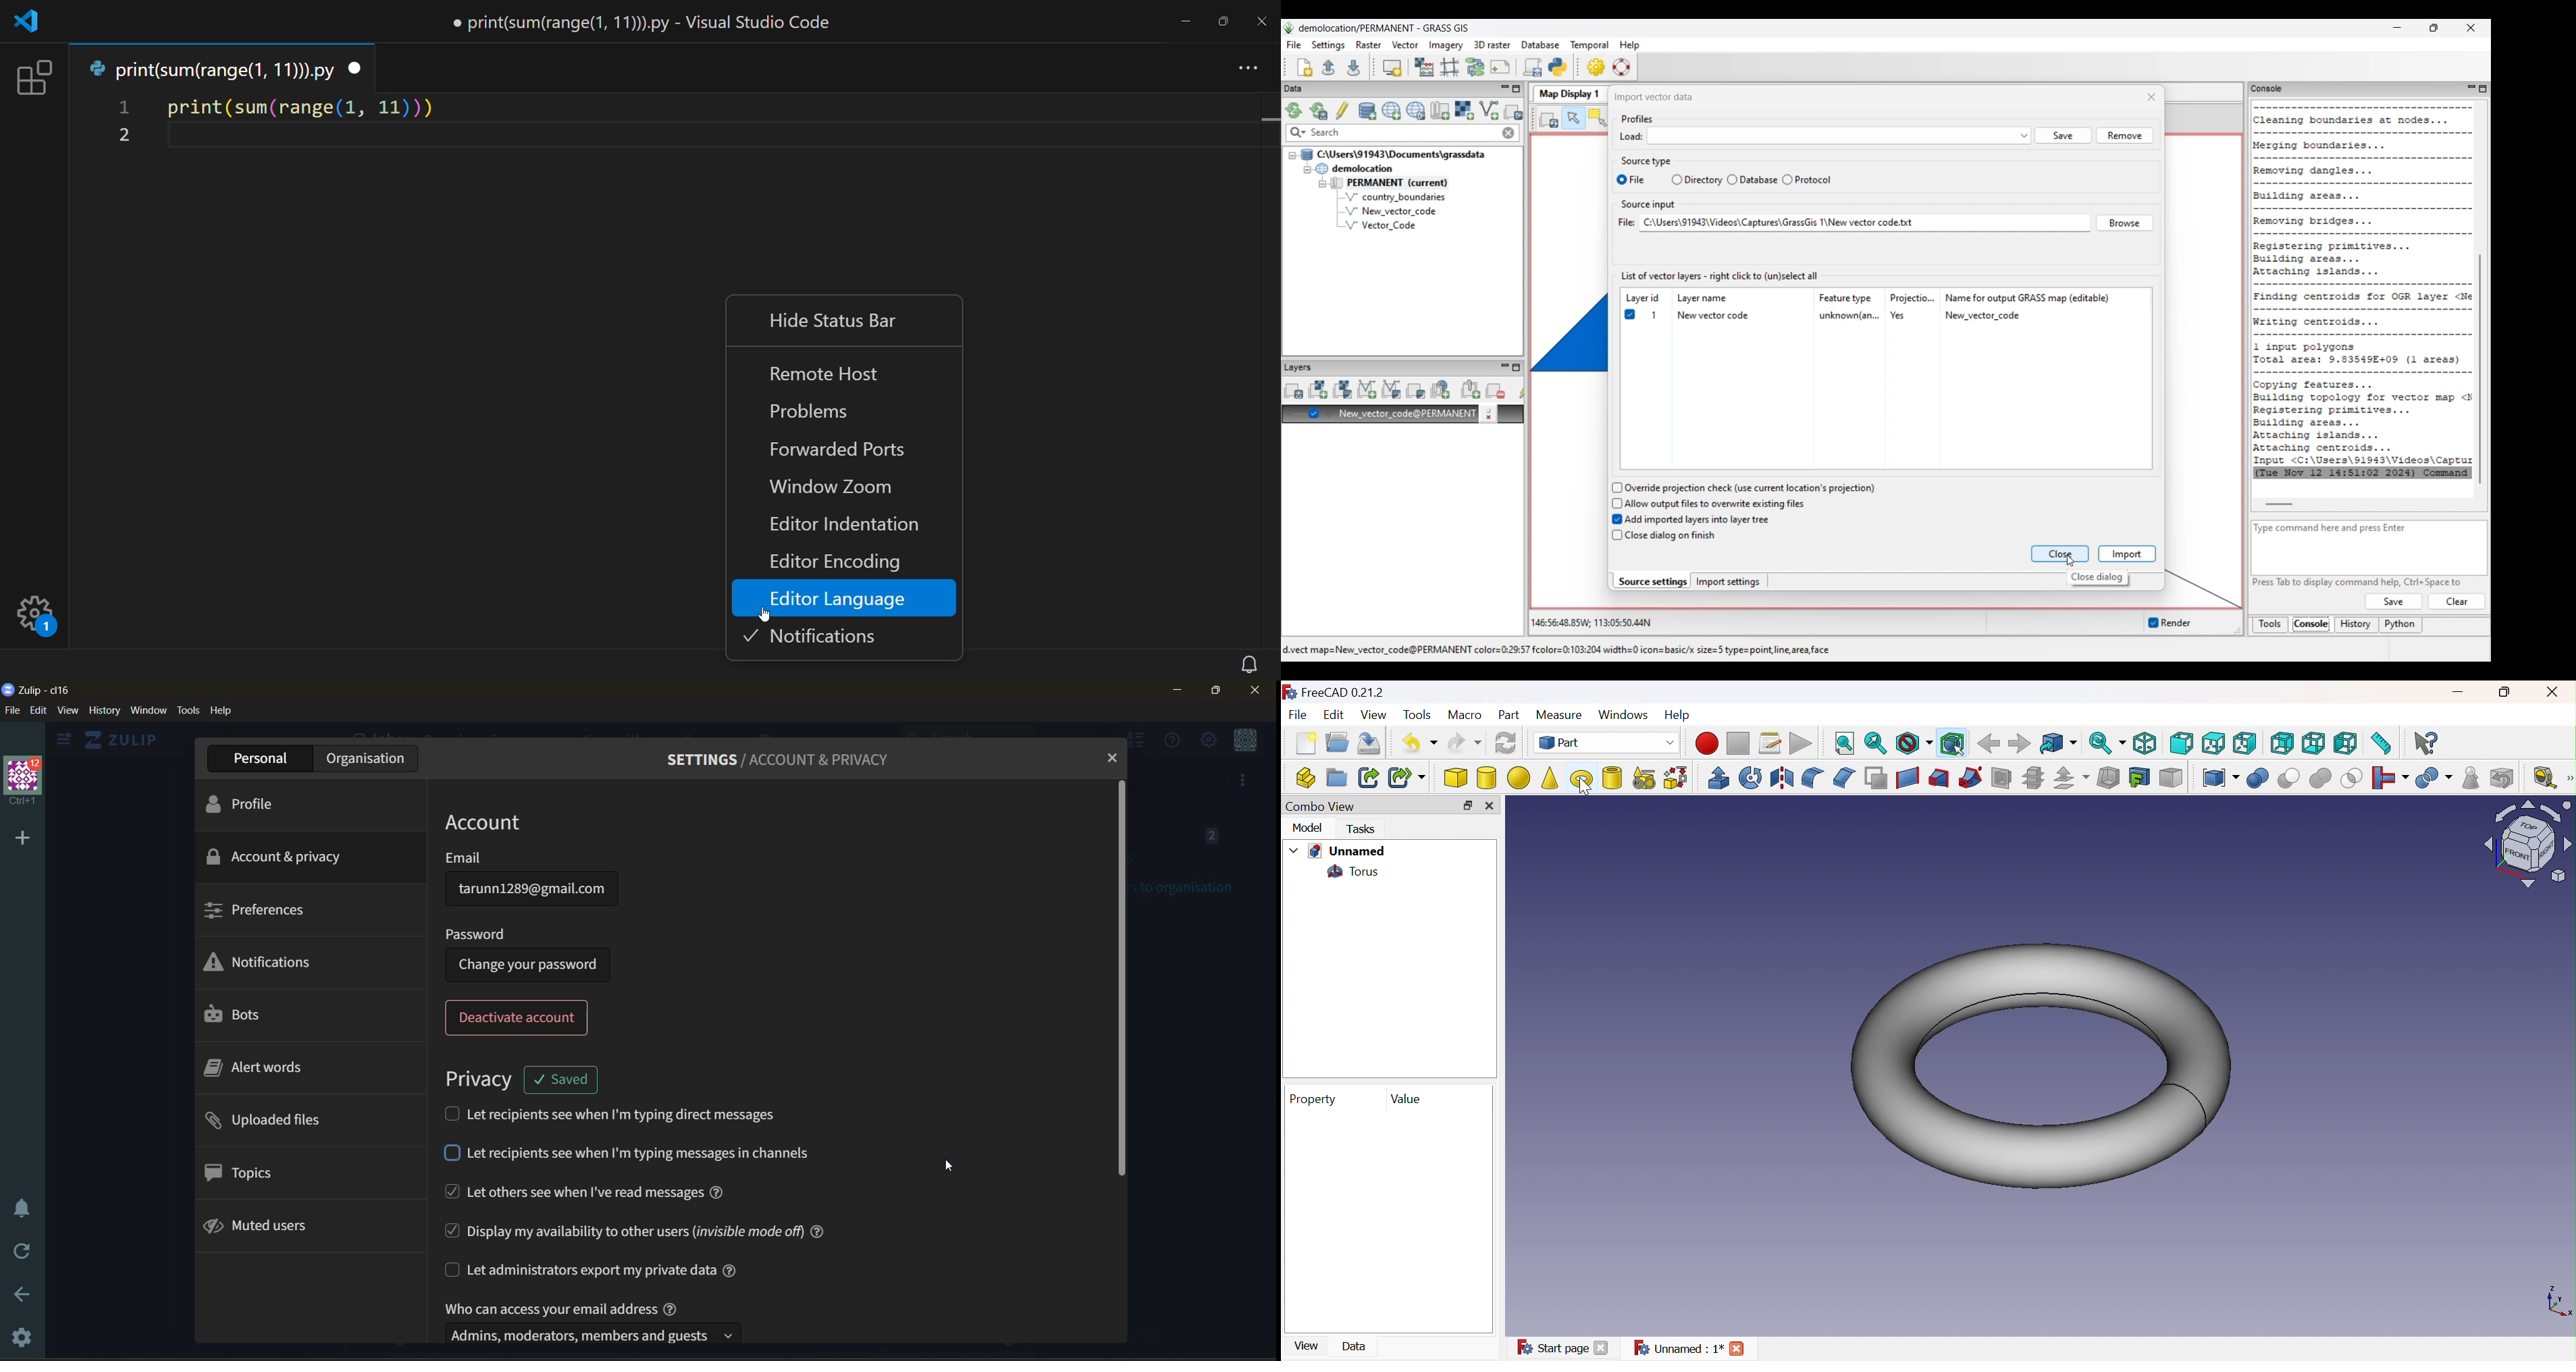 The image size is (2576, 1372). What do you see at coordinates (1770, 743) in the screenshot?
I see `Macros` at bounding box center [1770, 743].